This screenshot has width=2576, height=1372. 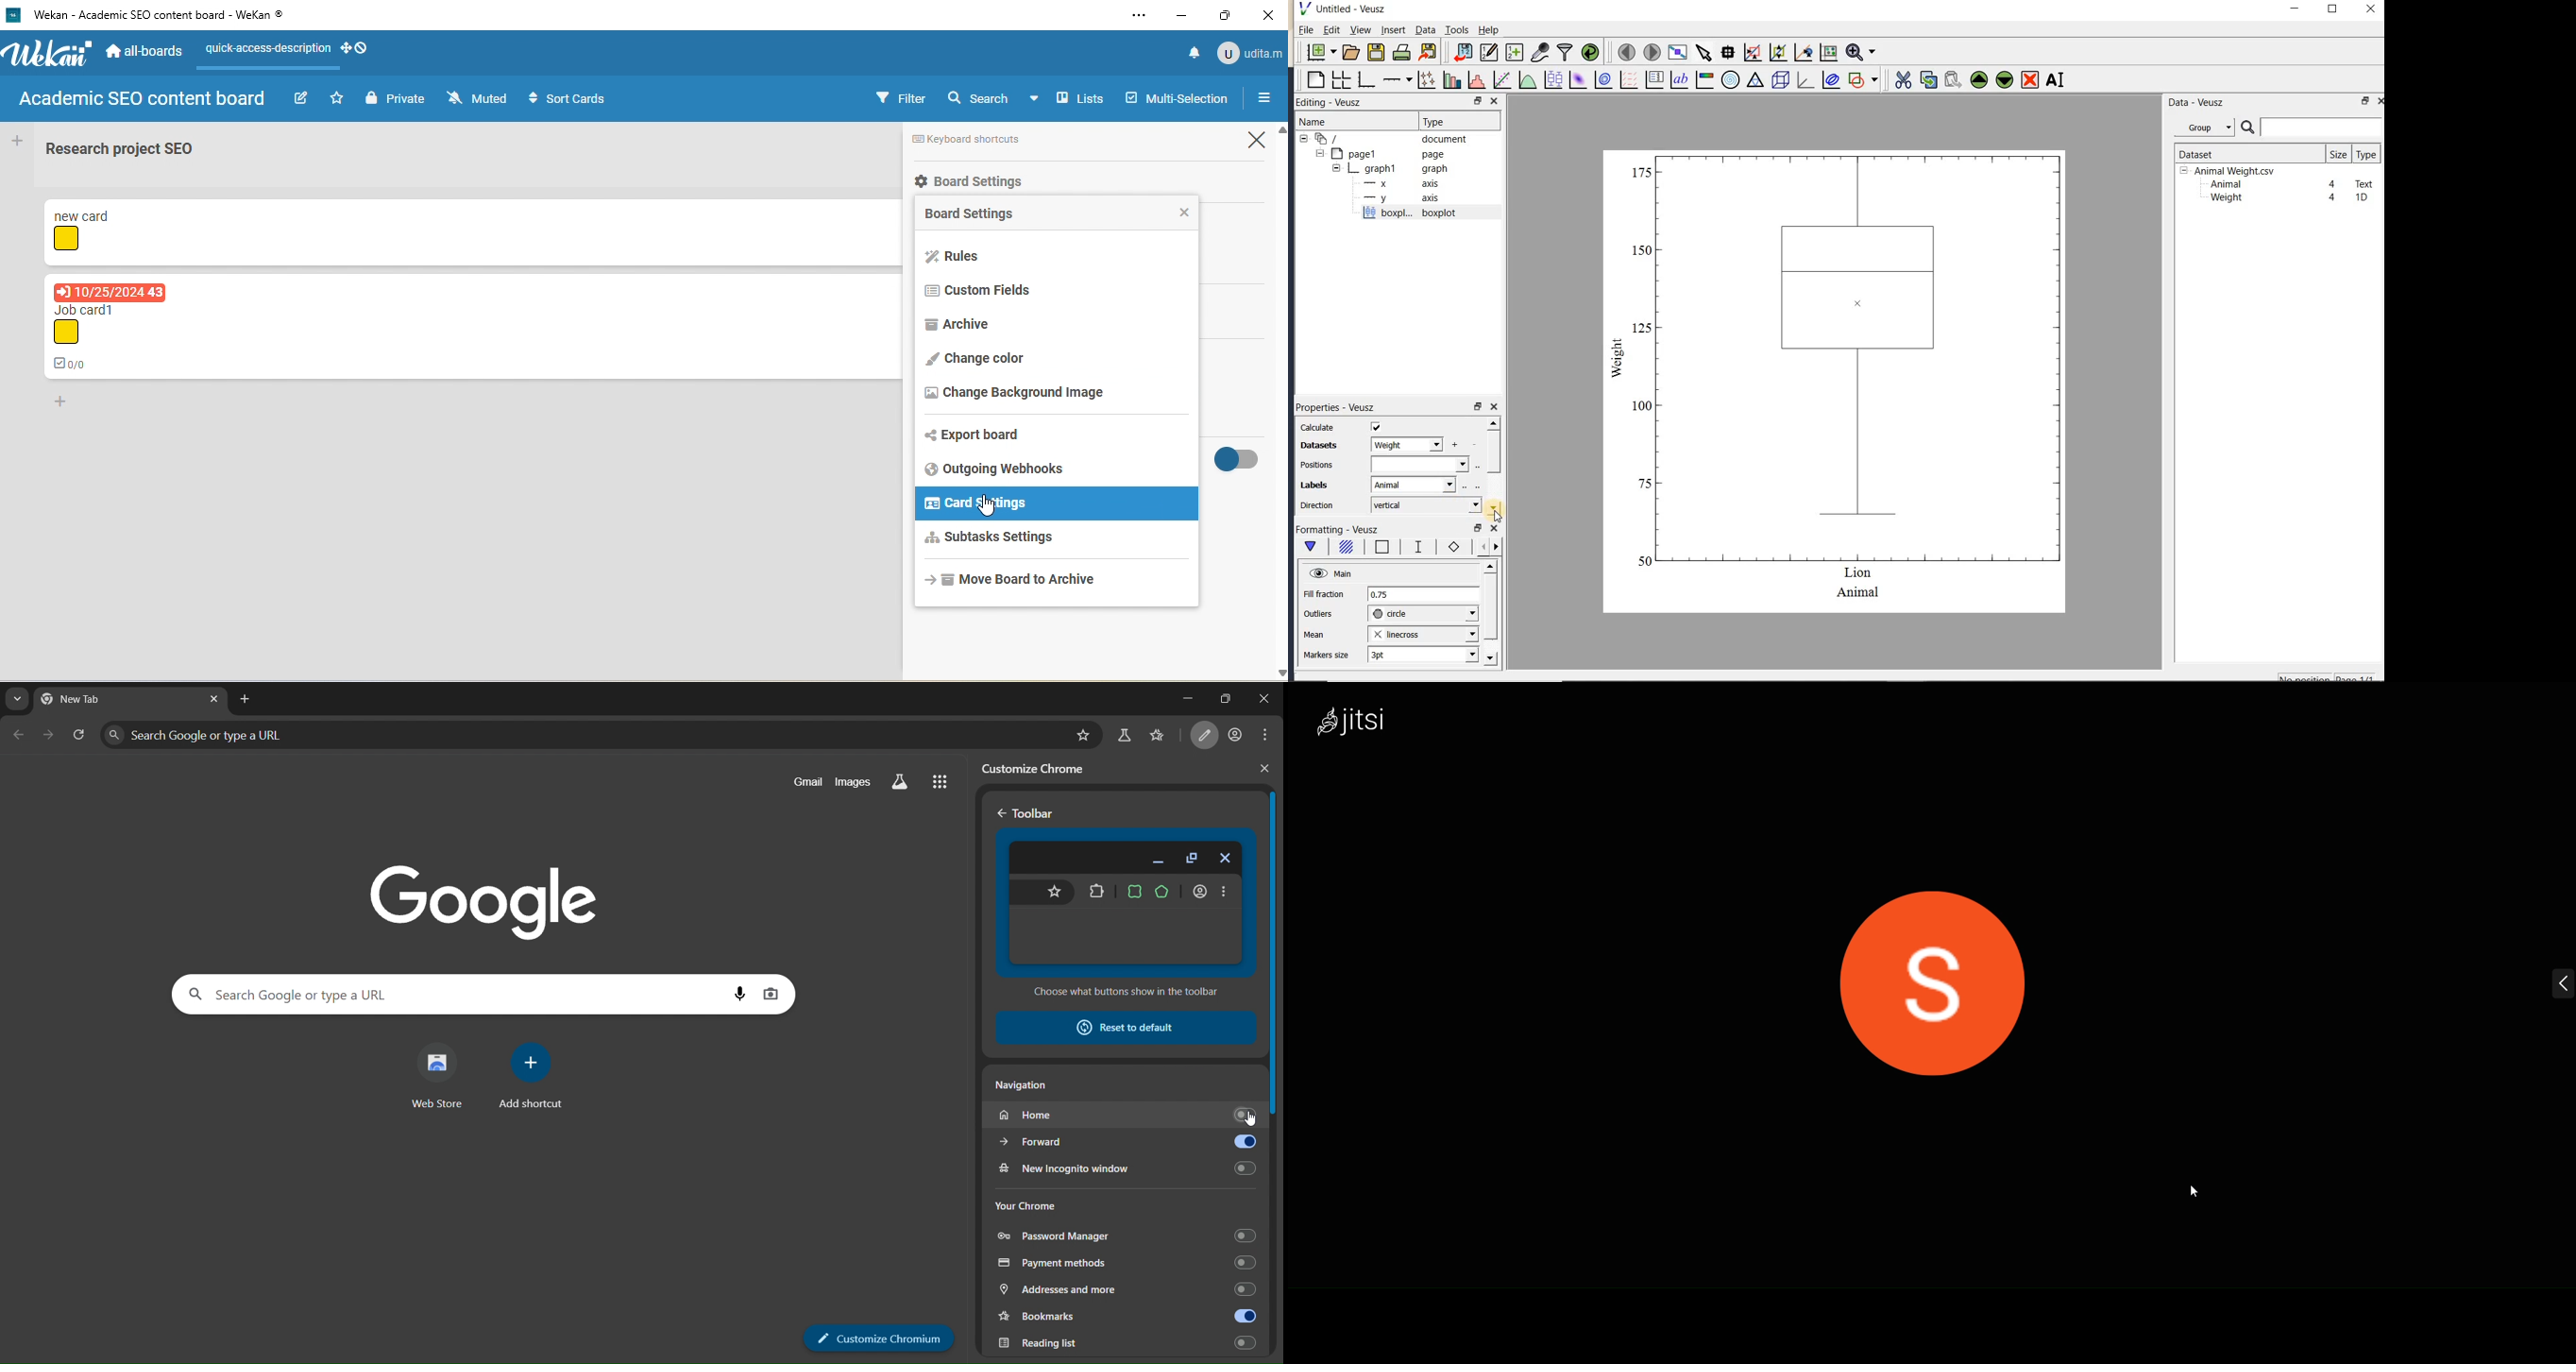 I want to click on plot a 2d dataset as contours, so click(x=1602, y=79).